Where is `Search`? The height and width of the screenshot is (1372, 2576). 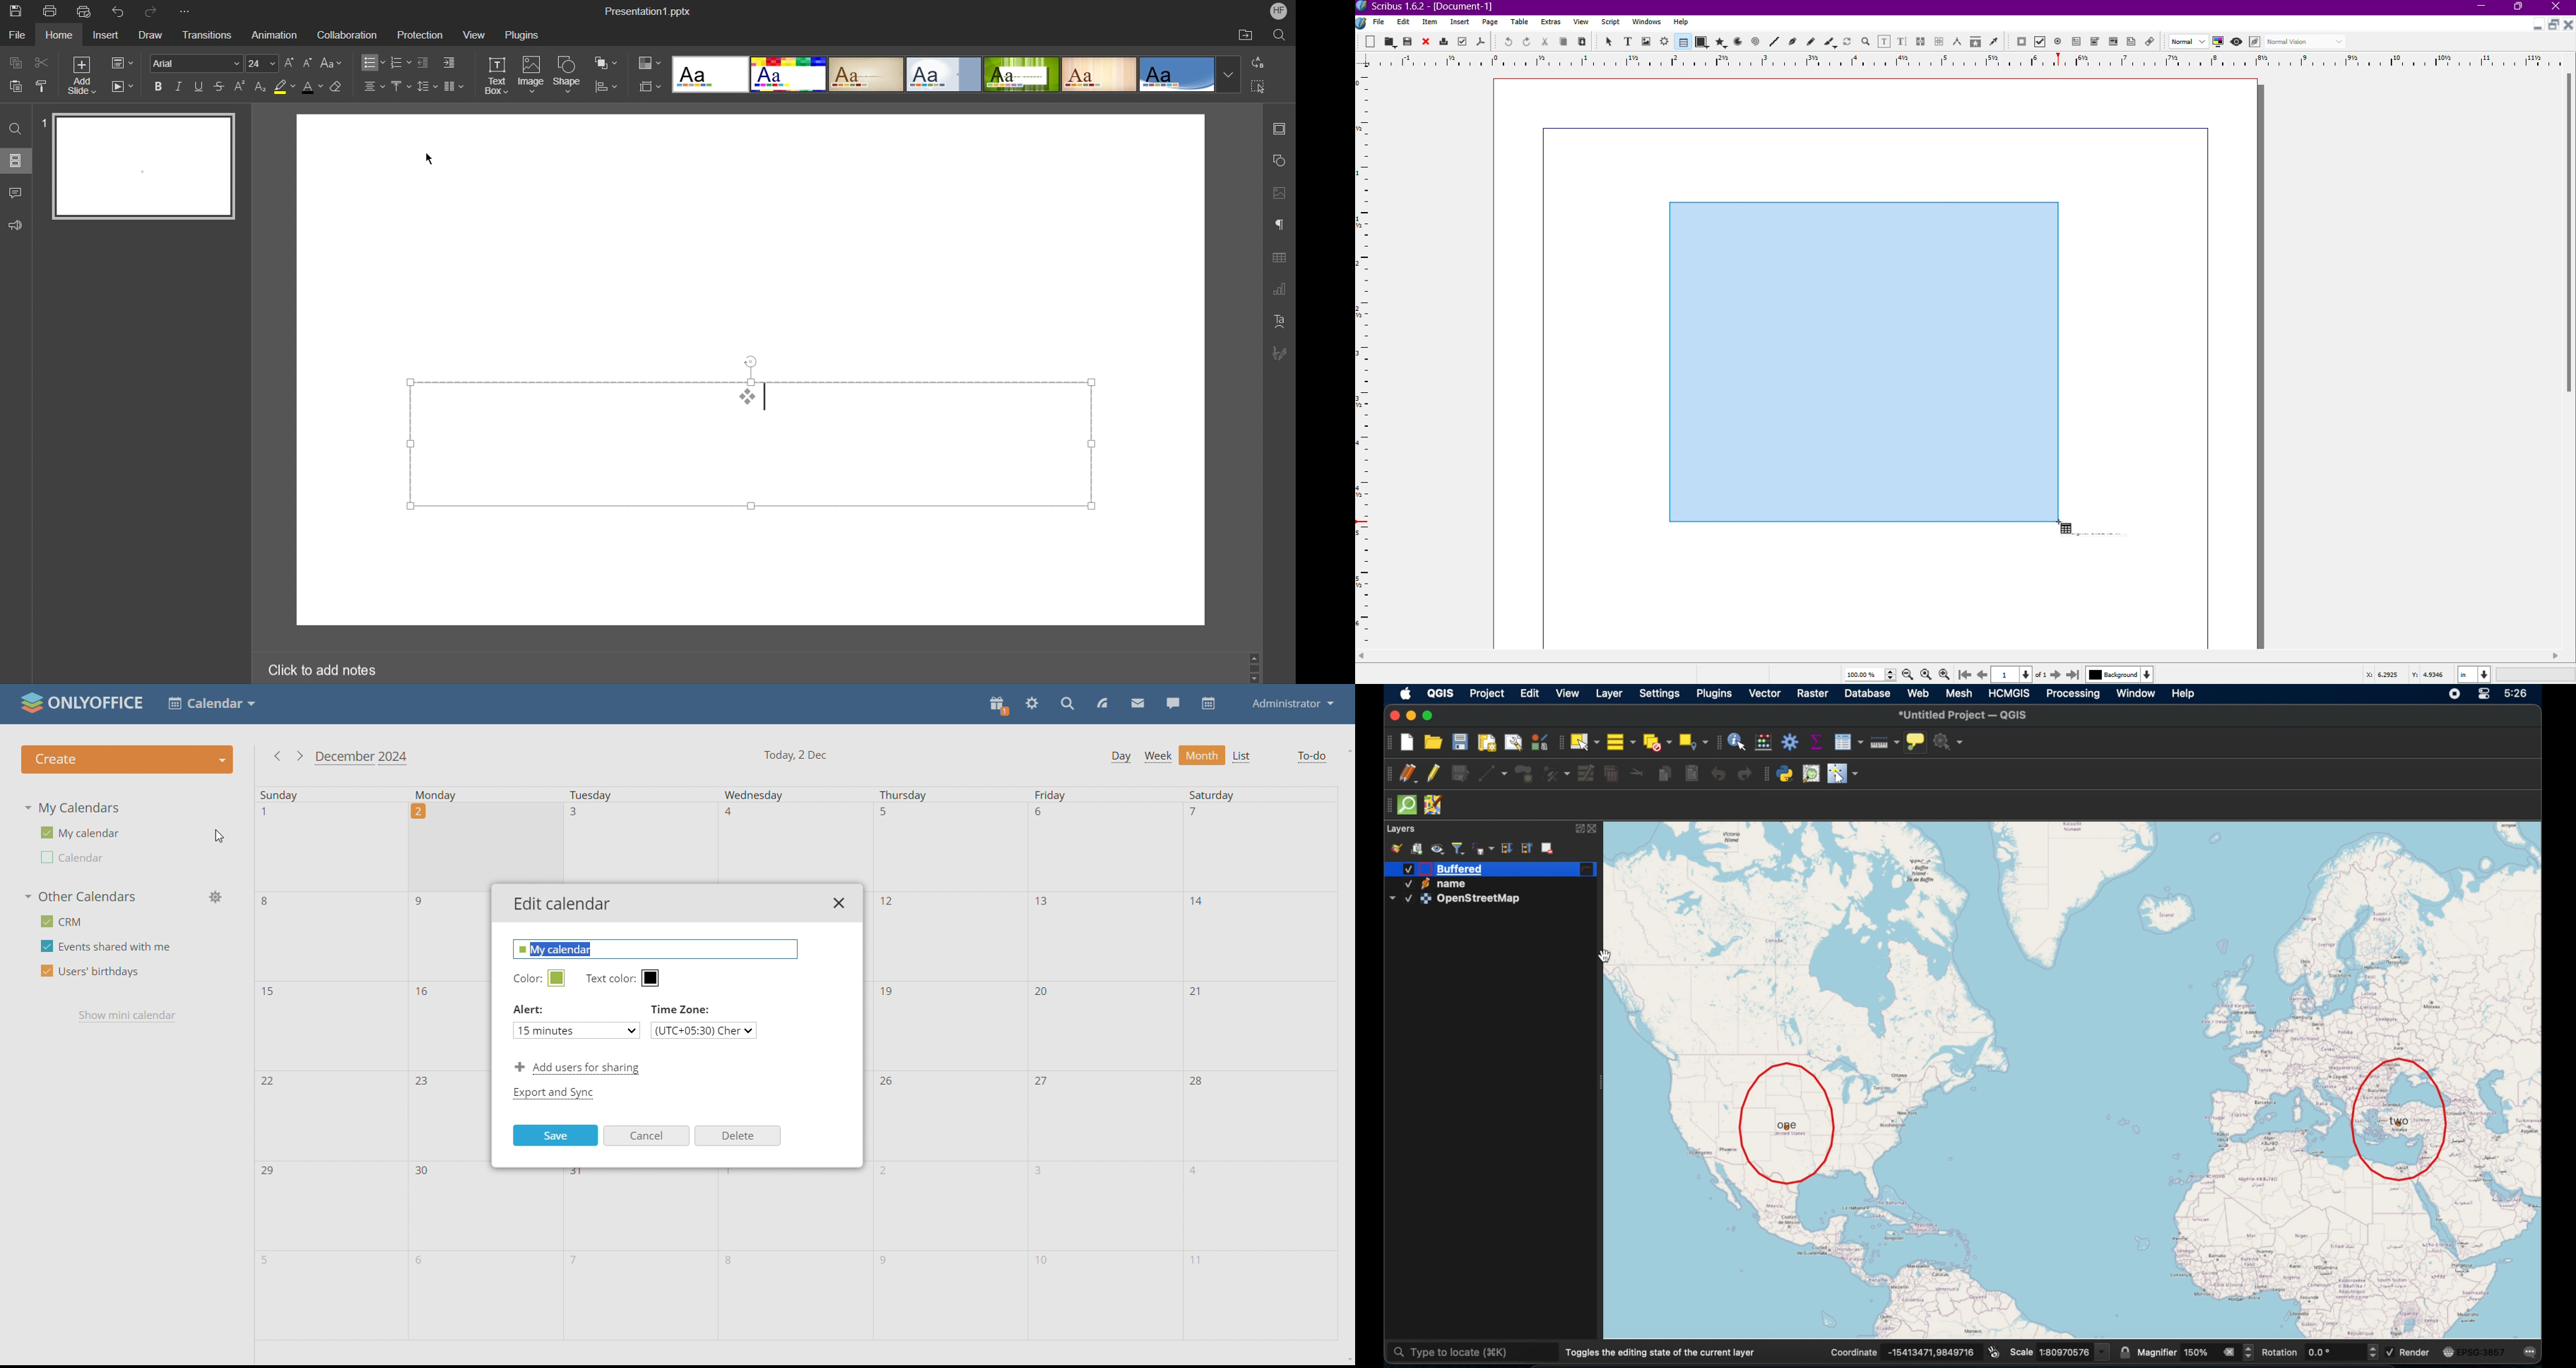 Search is located at coordinates (1279, 34).